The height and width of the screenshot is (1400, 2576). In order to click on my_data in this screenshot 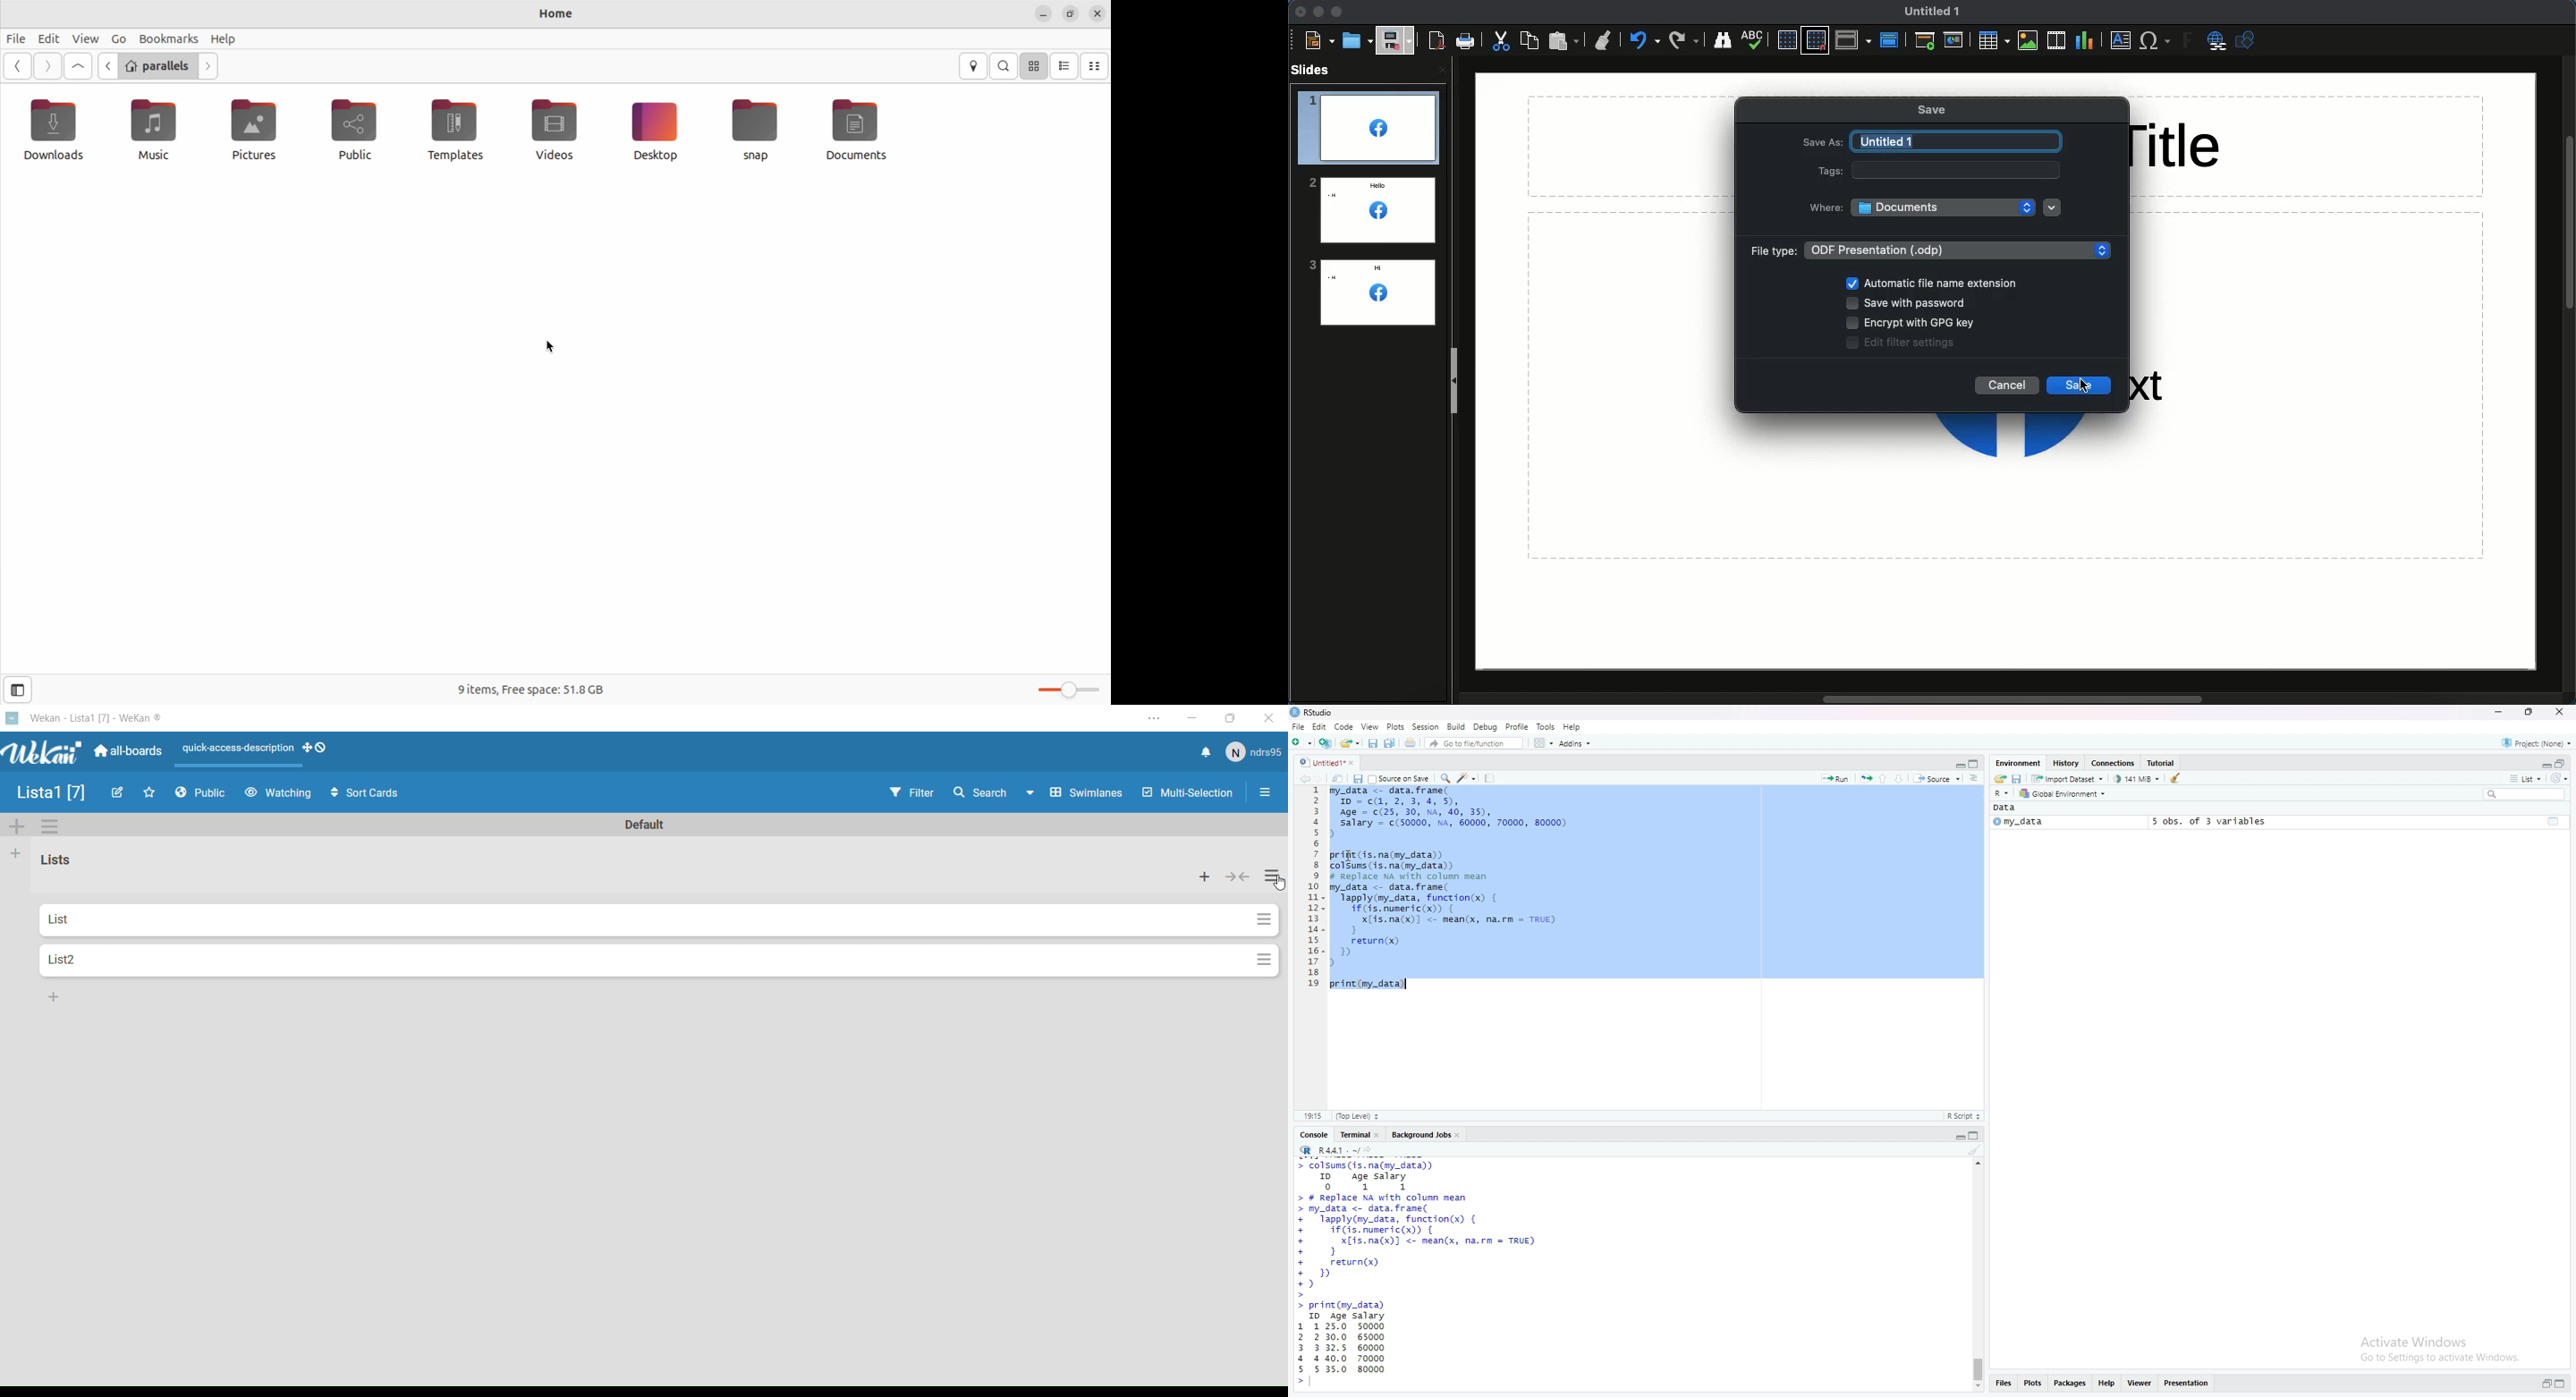, I will do `click(2017, 823)`.